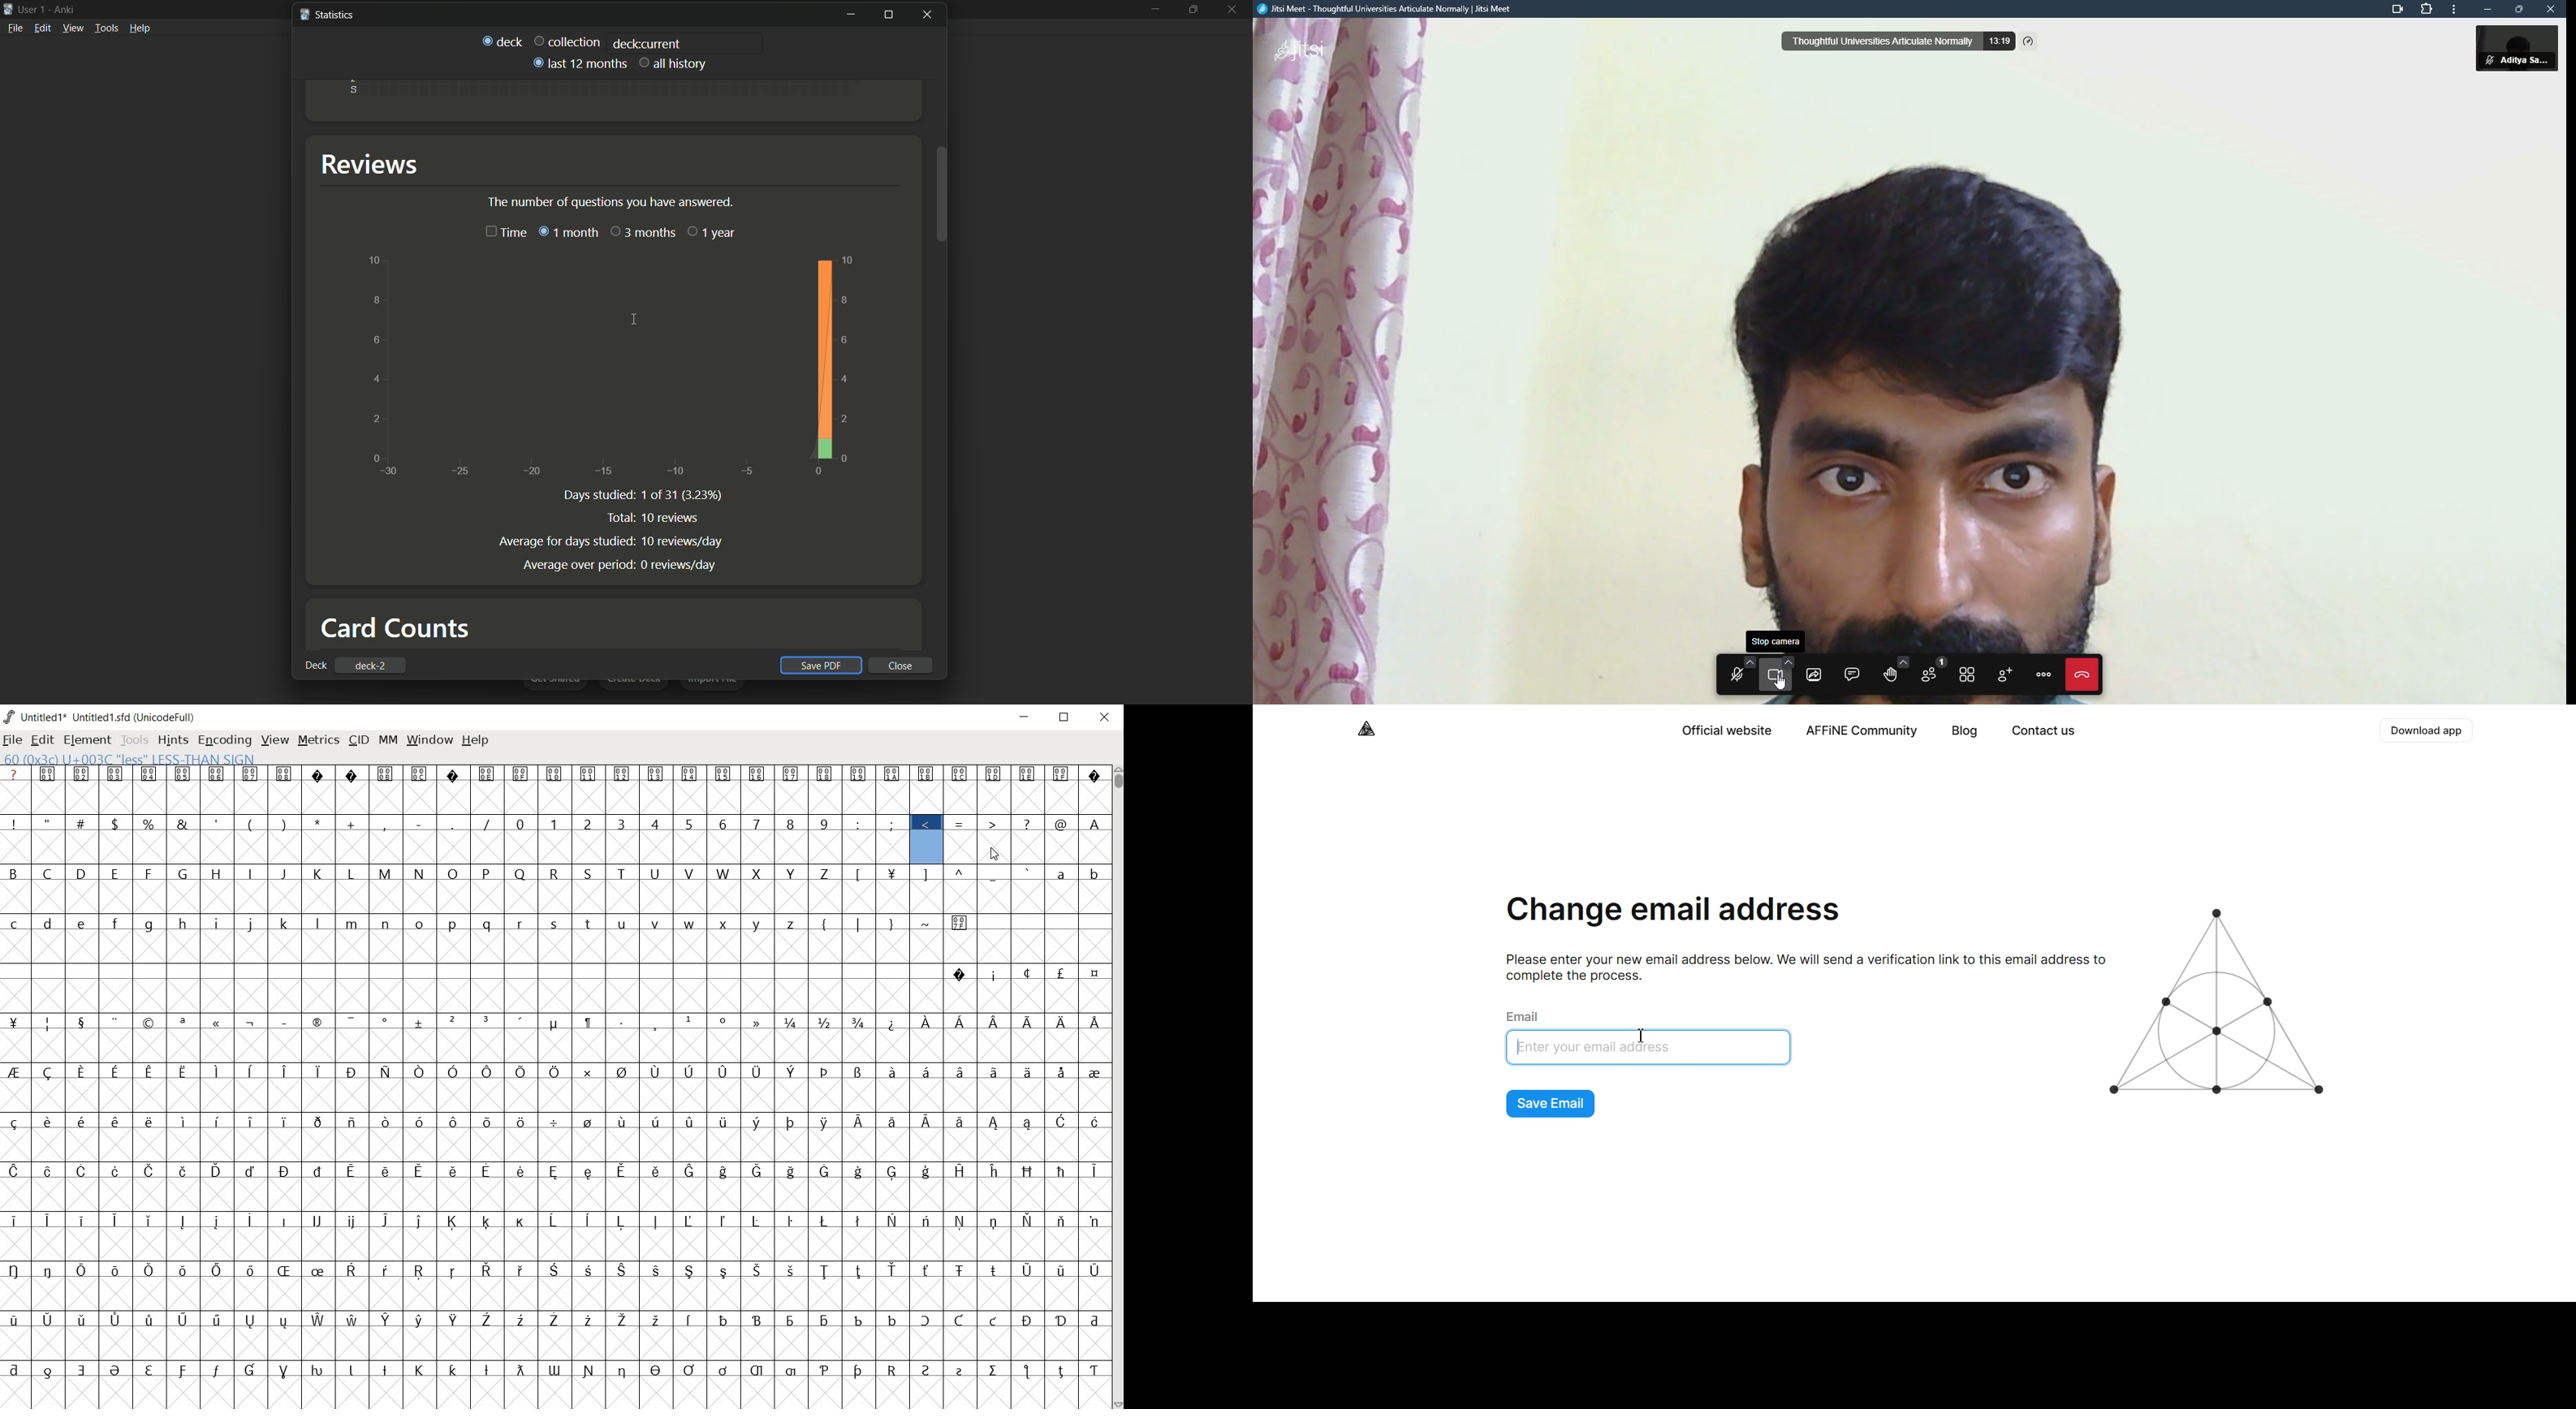 The width and height of the screenshot is (2576, 1428). I want to click on The number of questions you have answered, so click(610, 200).